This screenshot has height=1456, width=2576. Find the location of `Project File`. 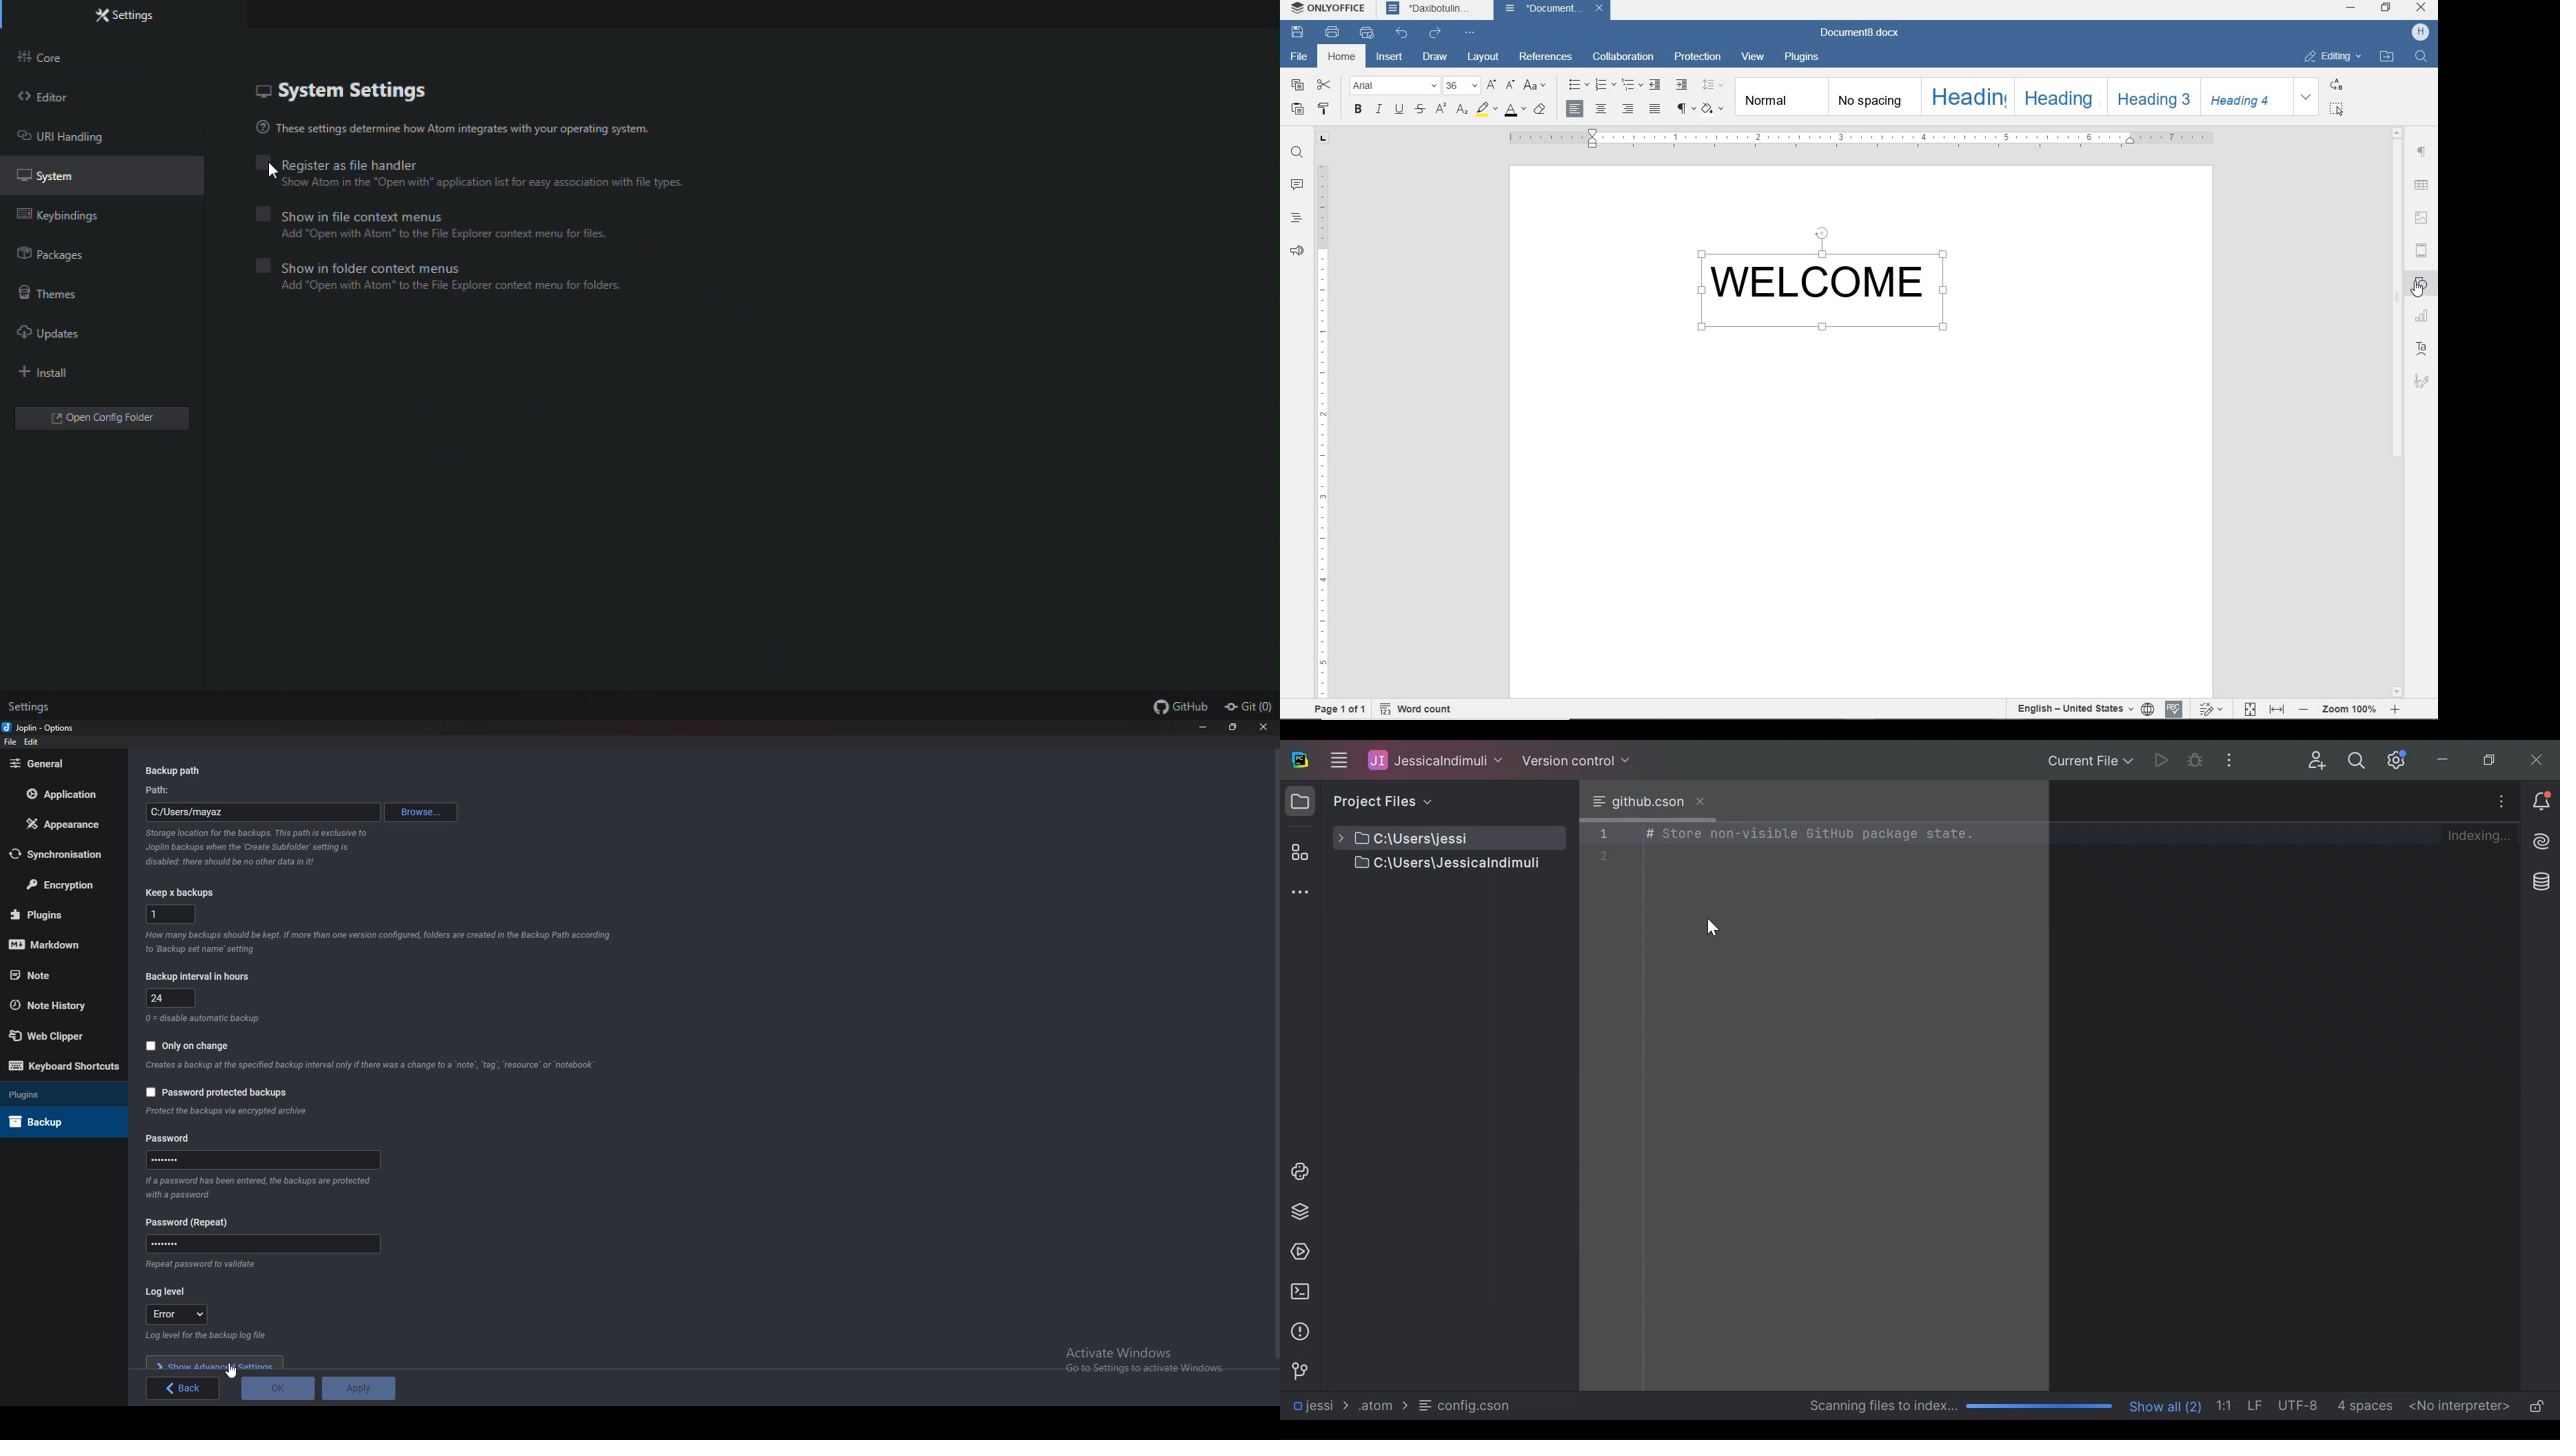

Project File is located at coordinates (1433, 838).